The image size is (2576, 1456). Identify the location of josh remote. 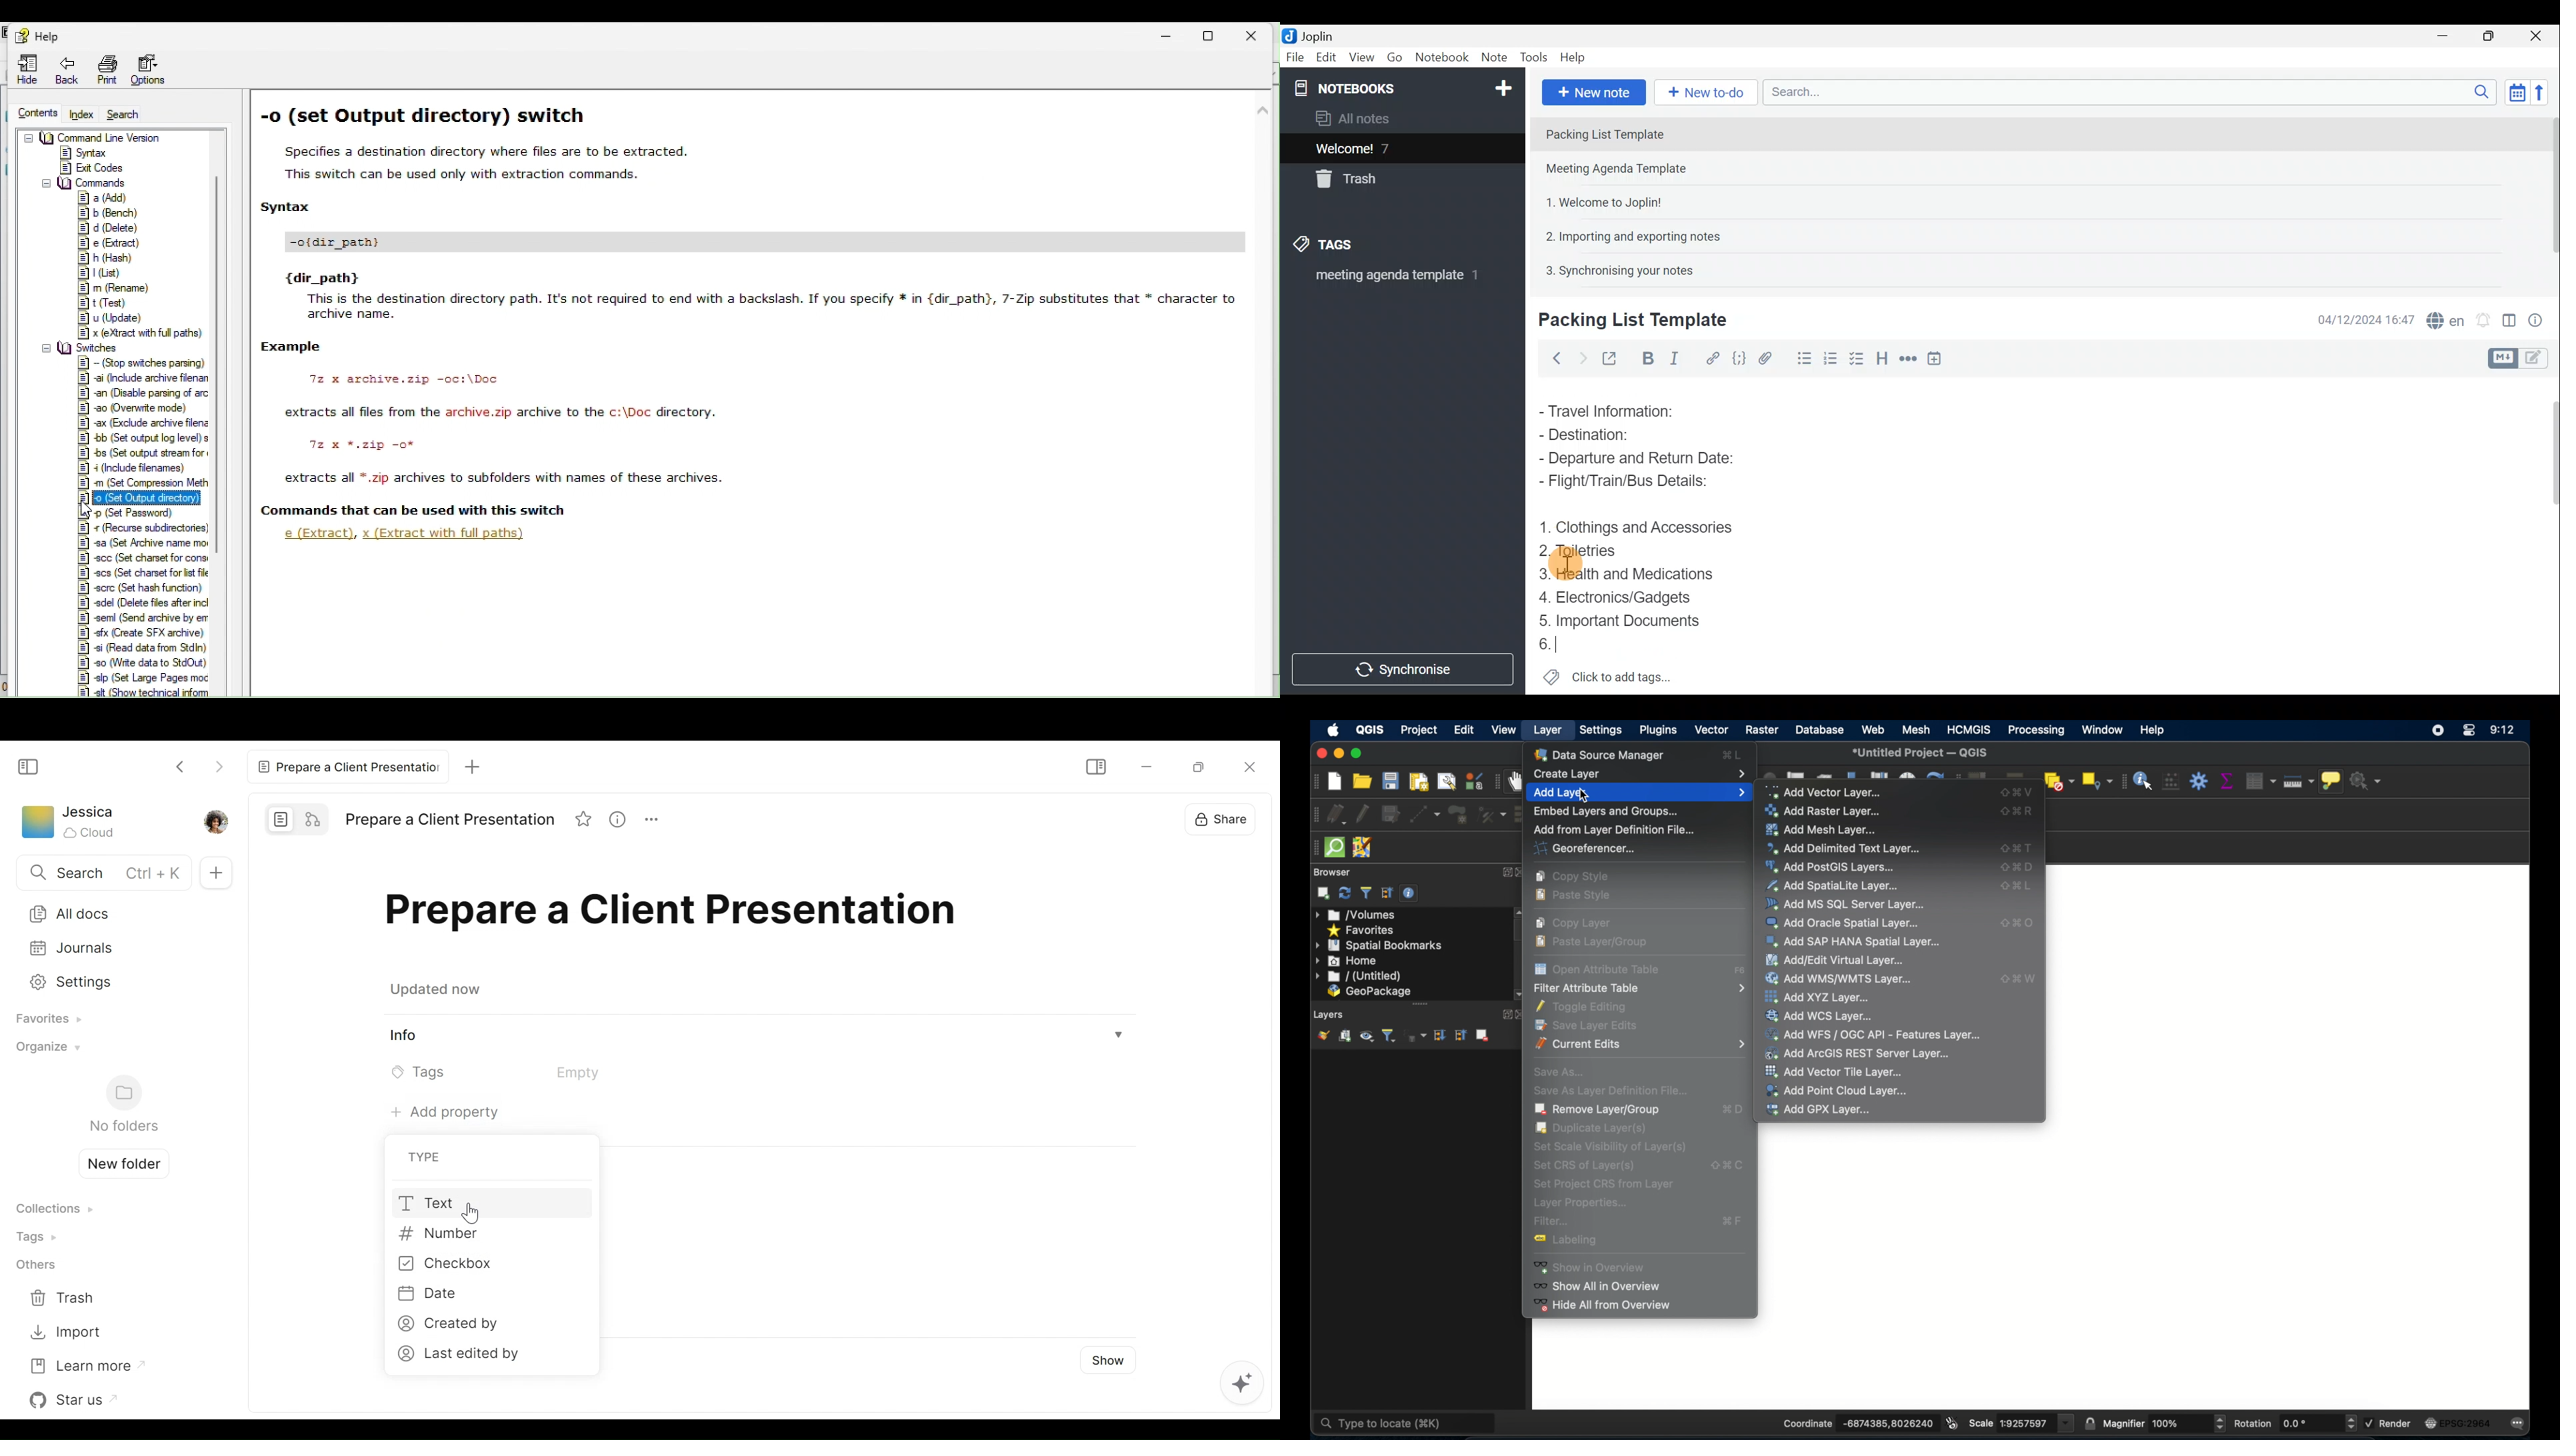
(1363, 846).